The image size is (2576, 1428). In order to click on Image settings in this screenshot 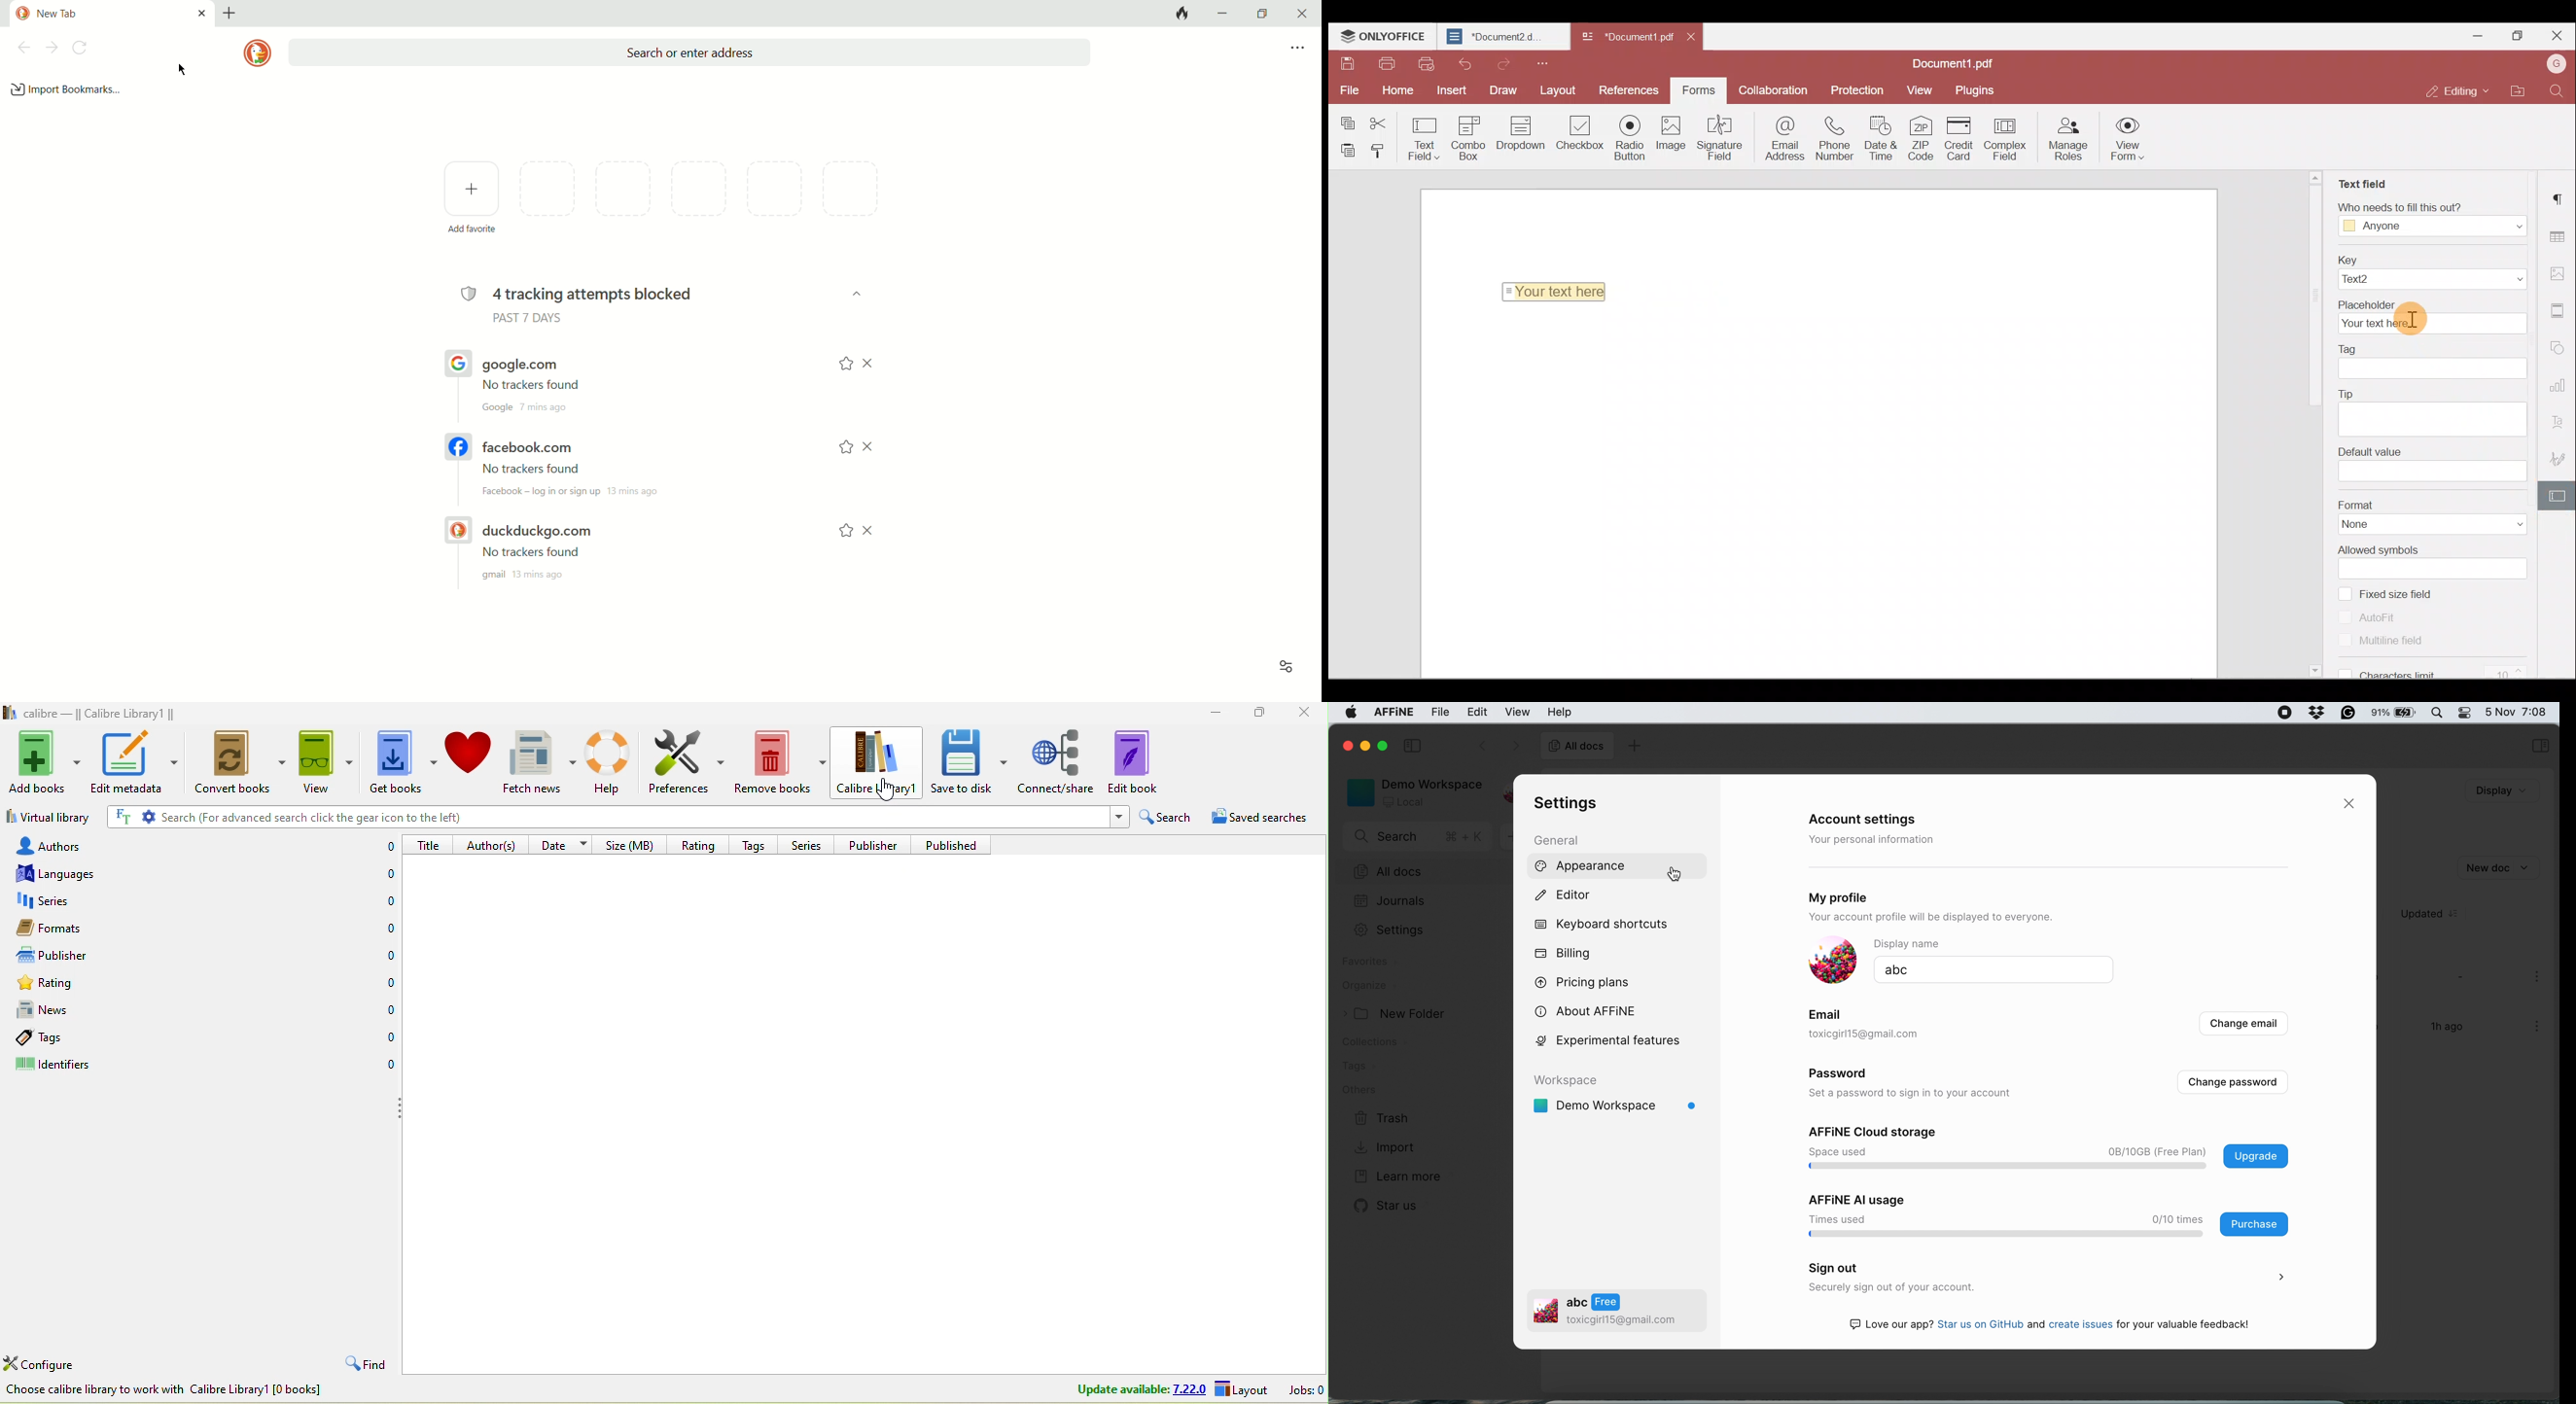, I will do `click(2558, 272)`.